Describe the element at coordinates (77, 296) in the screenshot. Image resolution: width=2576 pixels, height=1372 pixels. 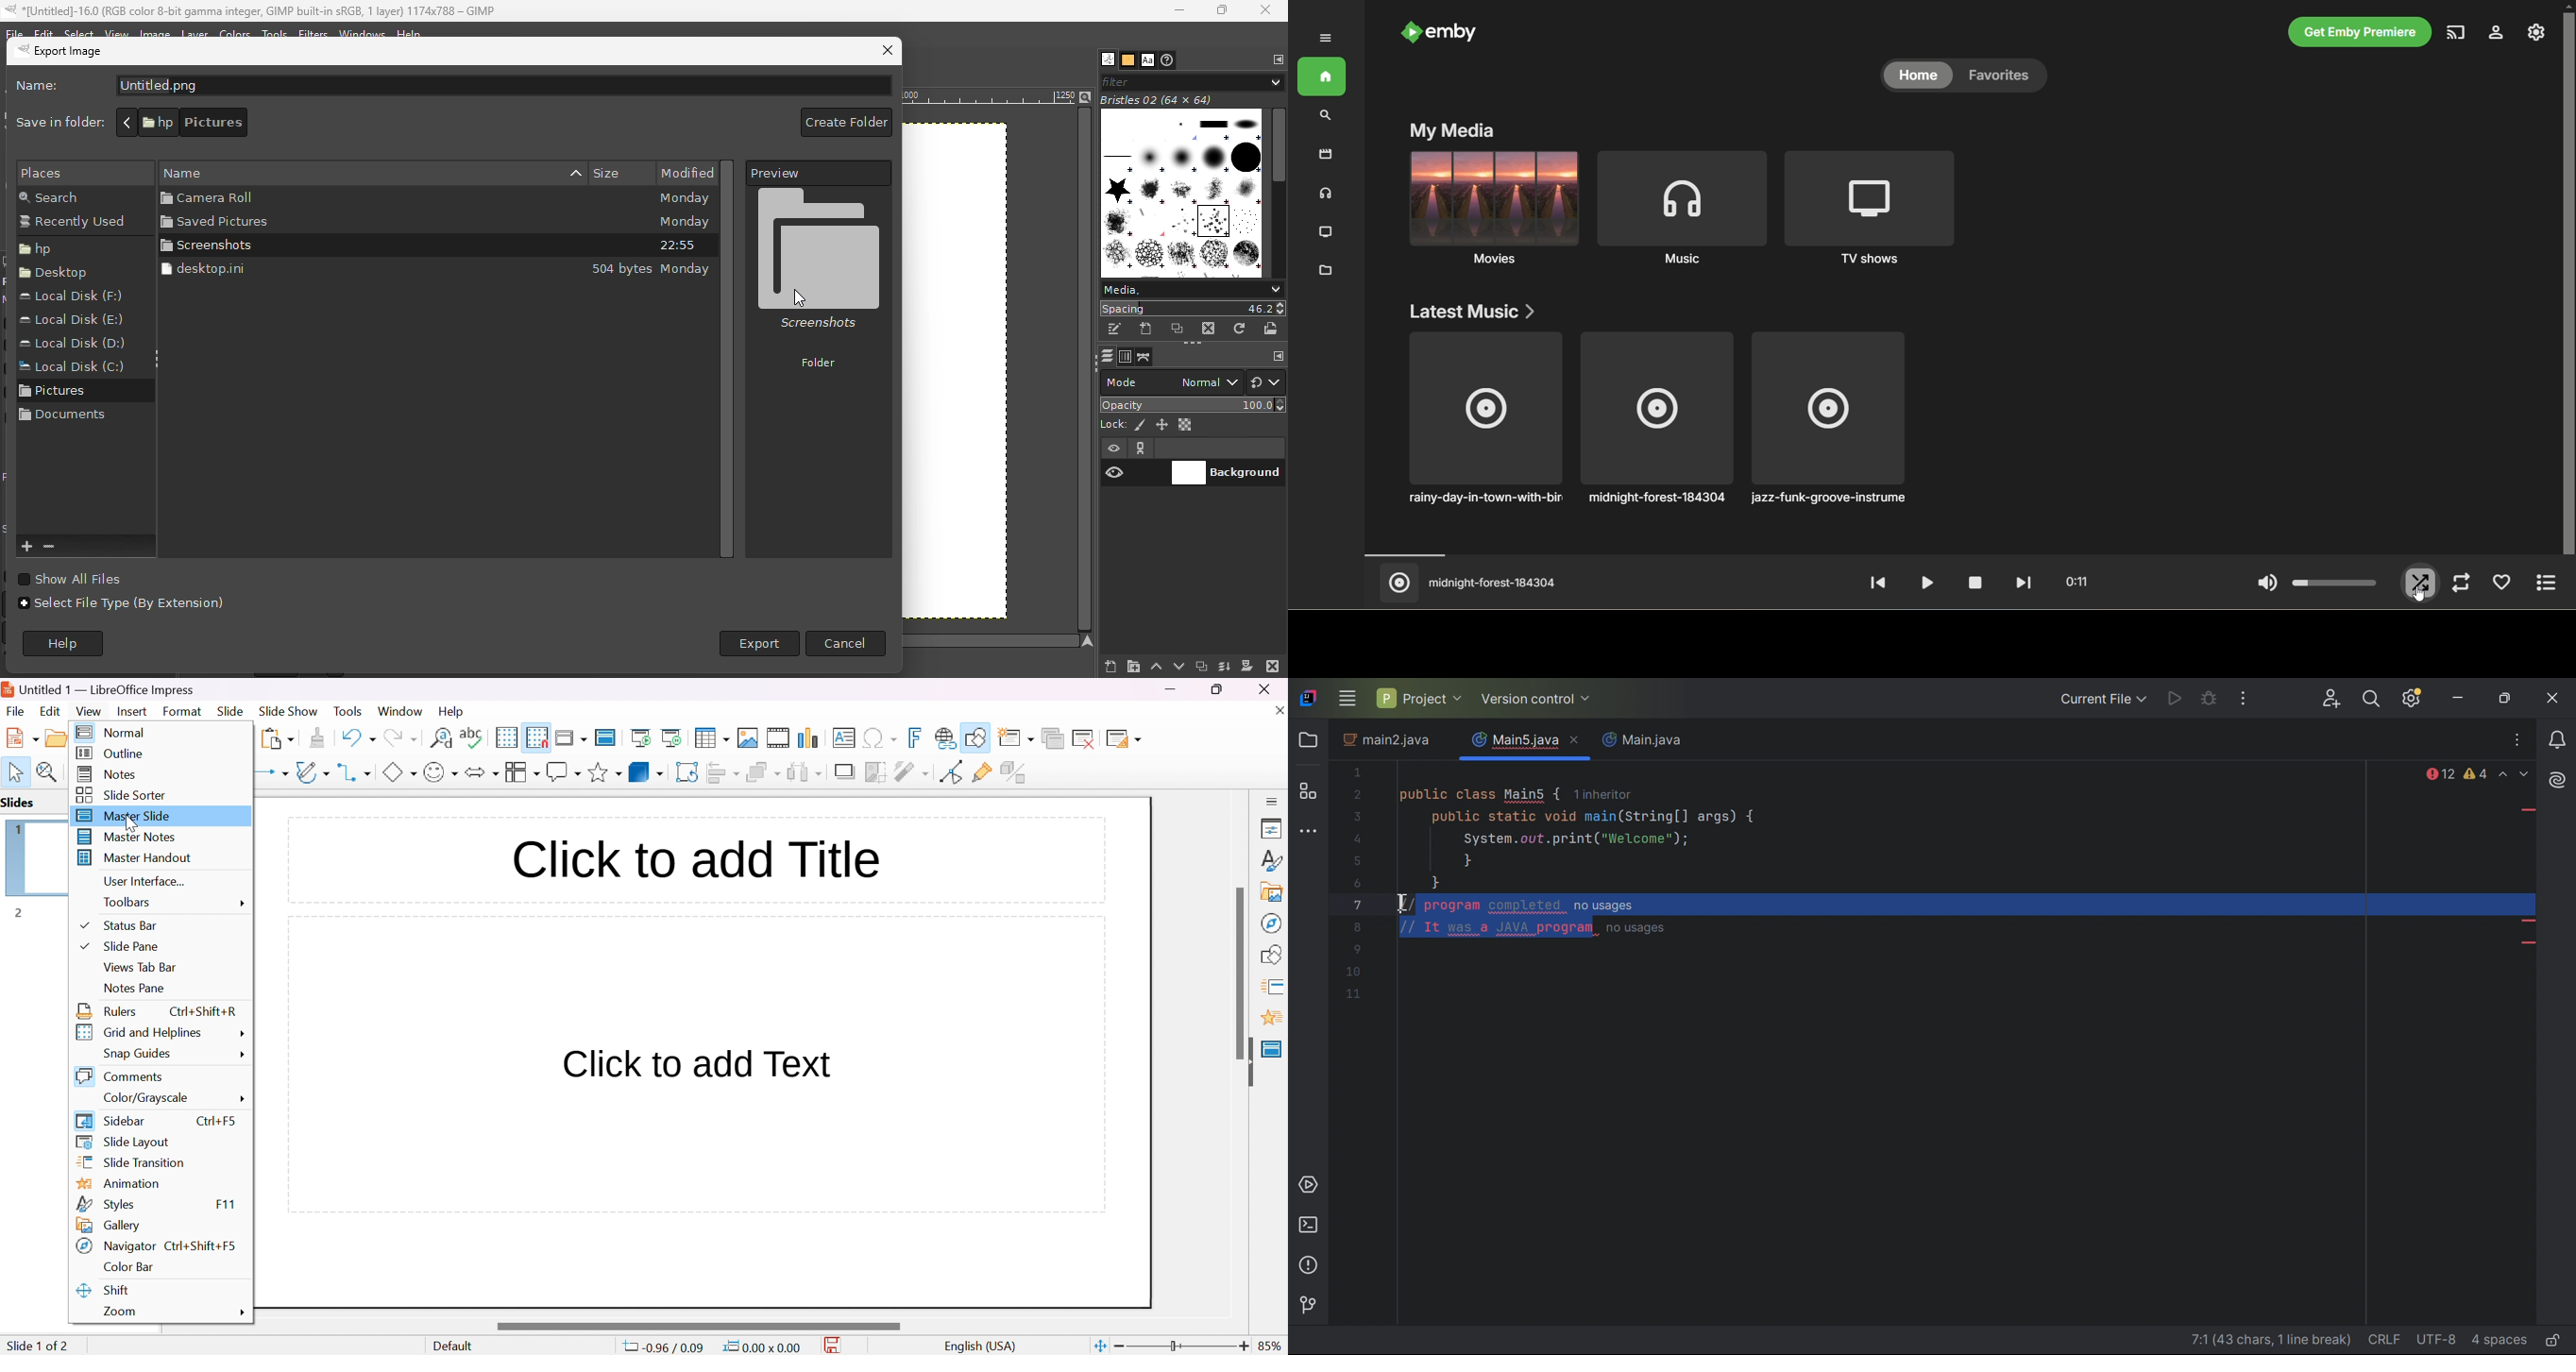
I see `Local dsk (F:)` at that location.